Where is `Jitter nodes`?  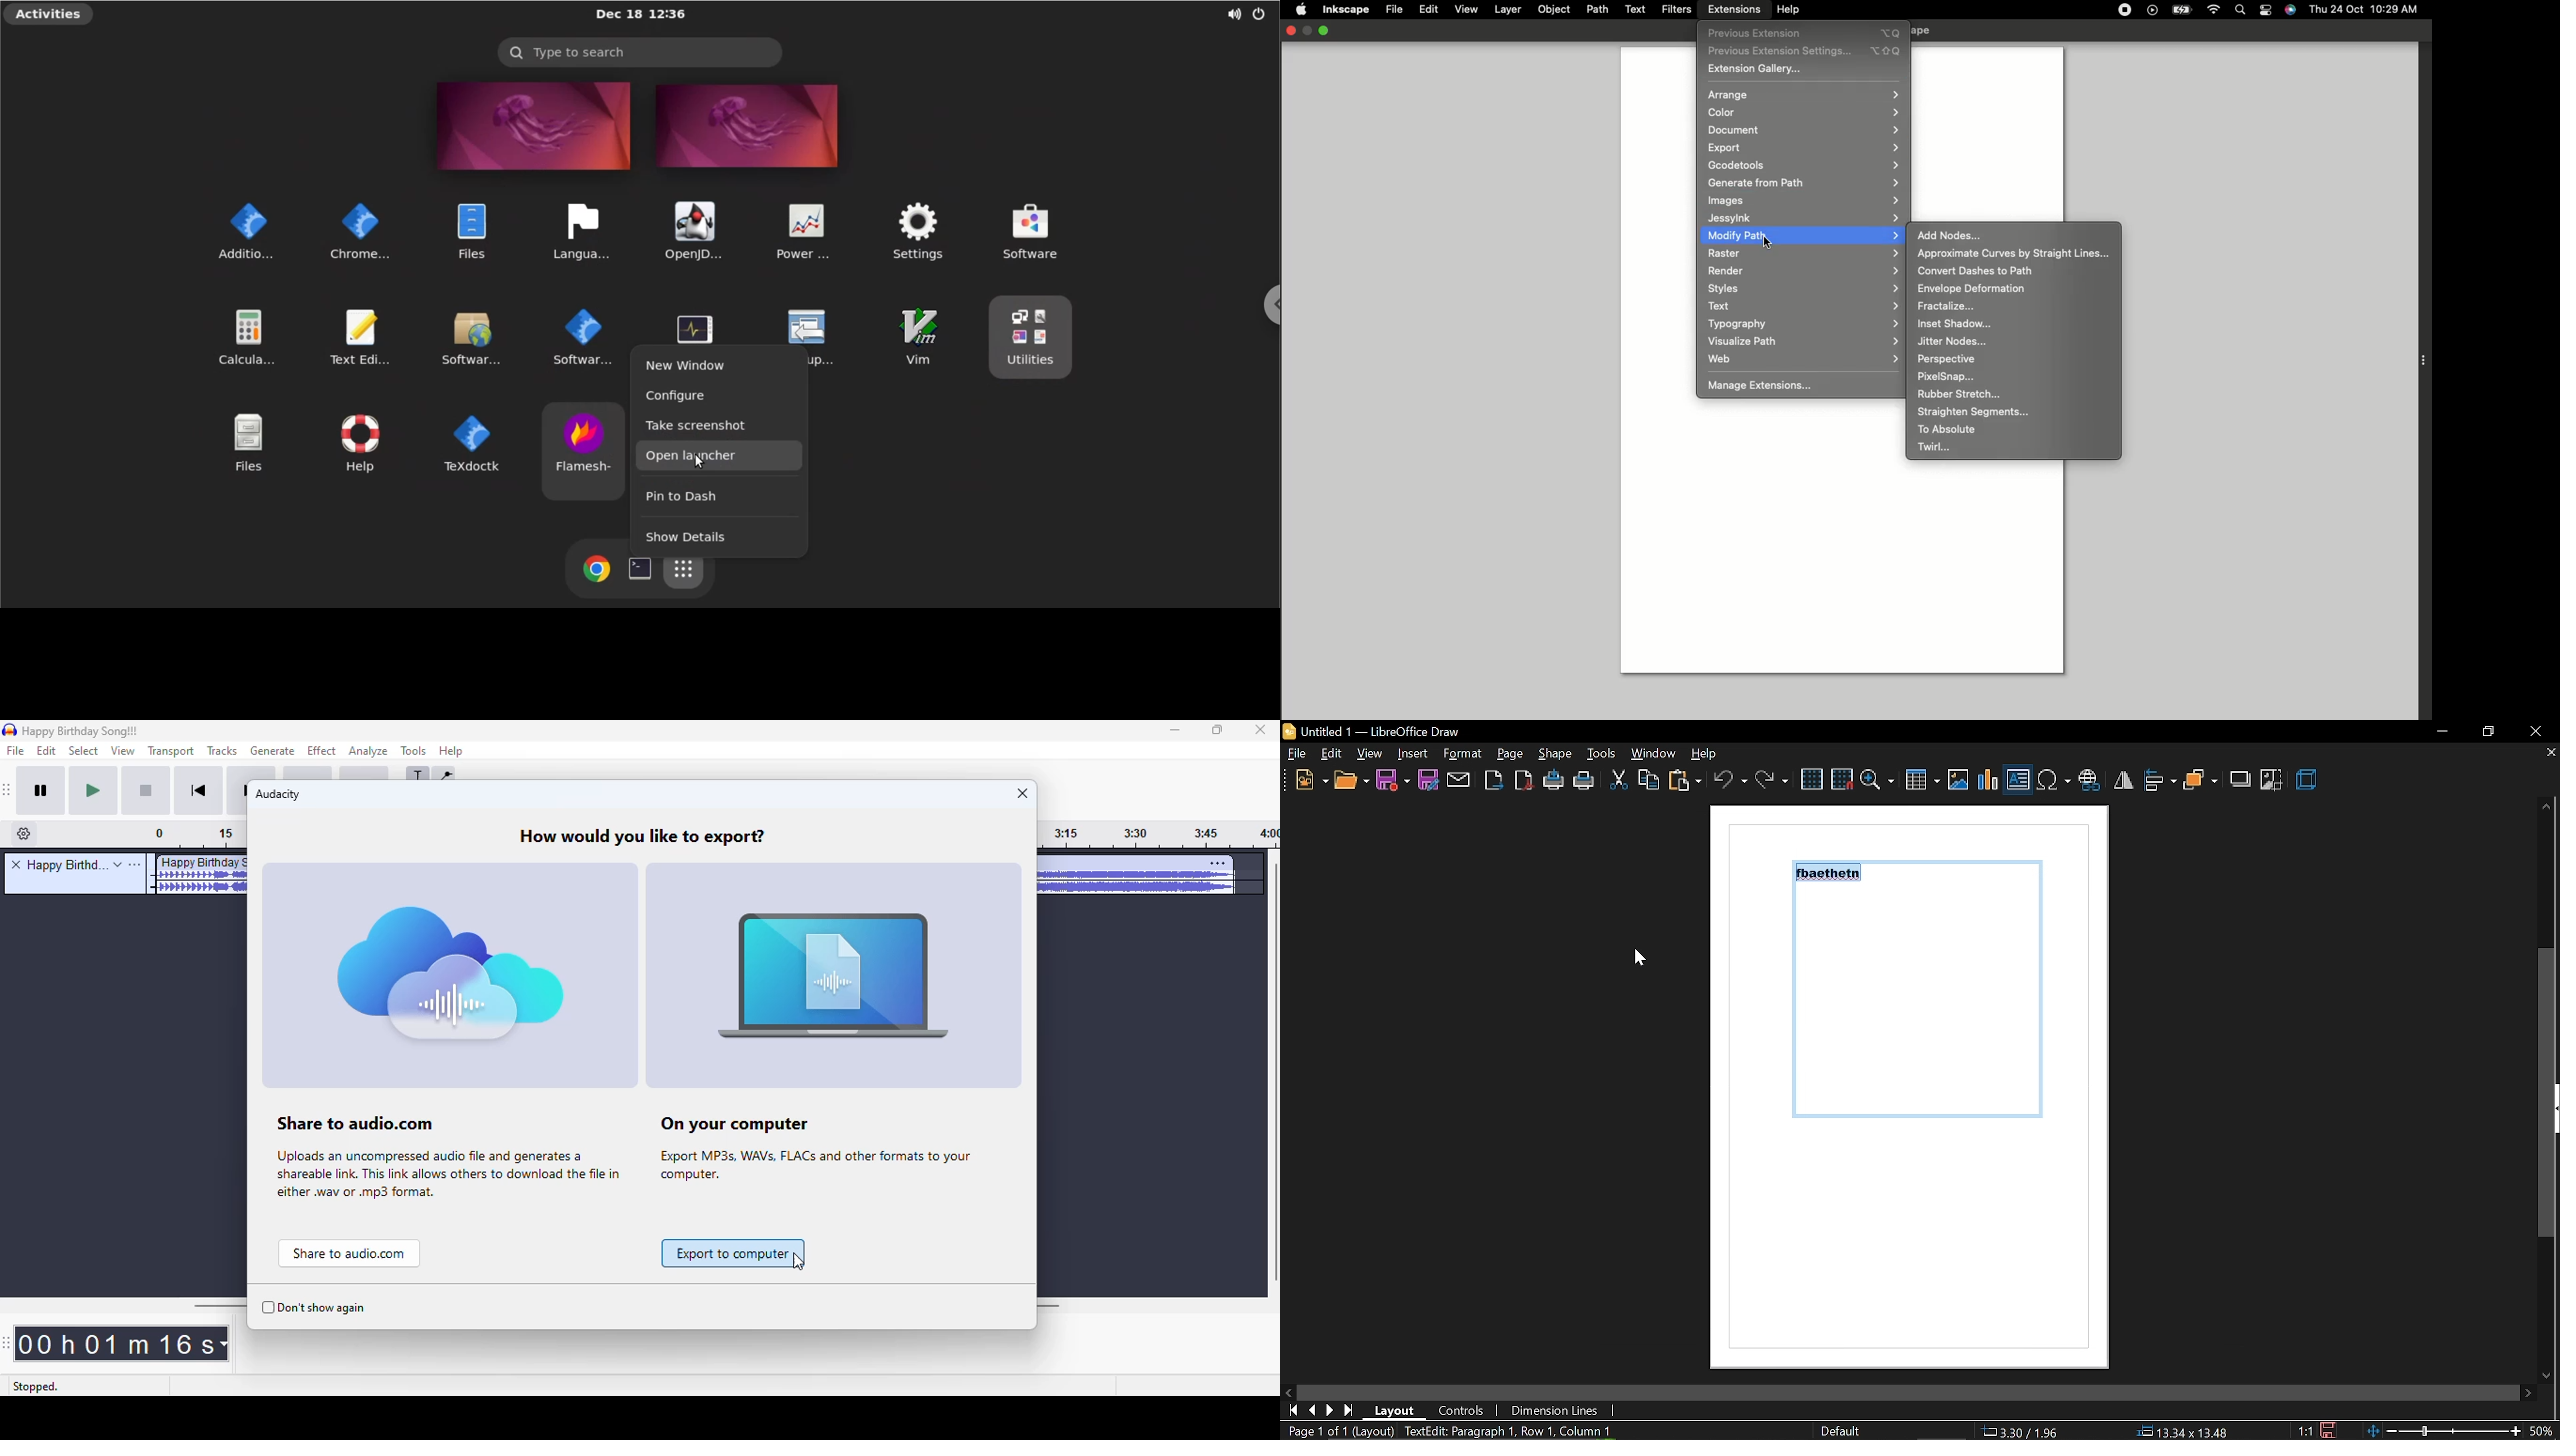
Jitter nodes is located at coordinates (1951, 341).